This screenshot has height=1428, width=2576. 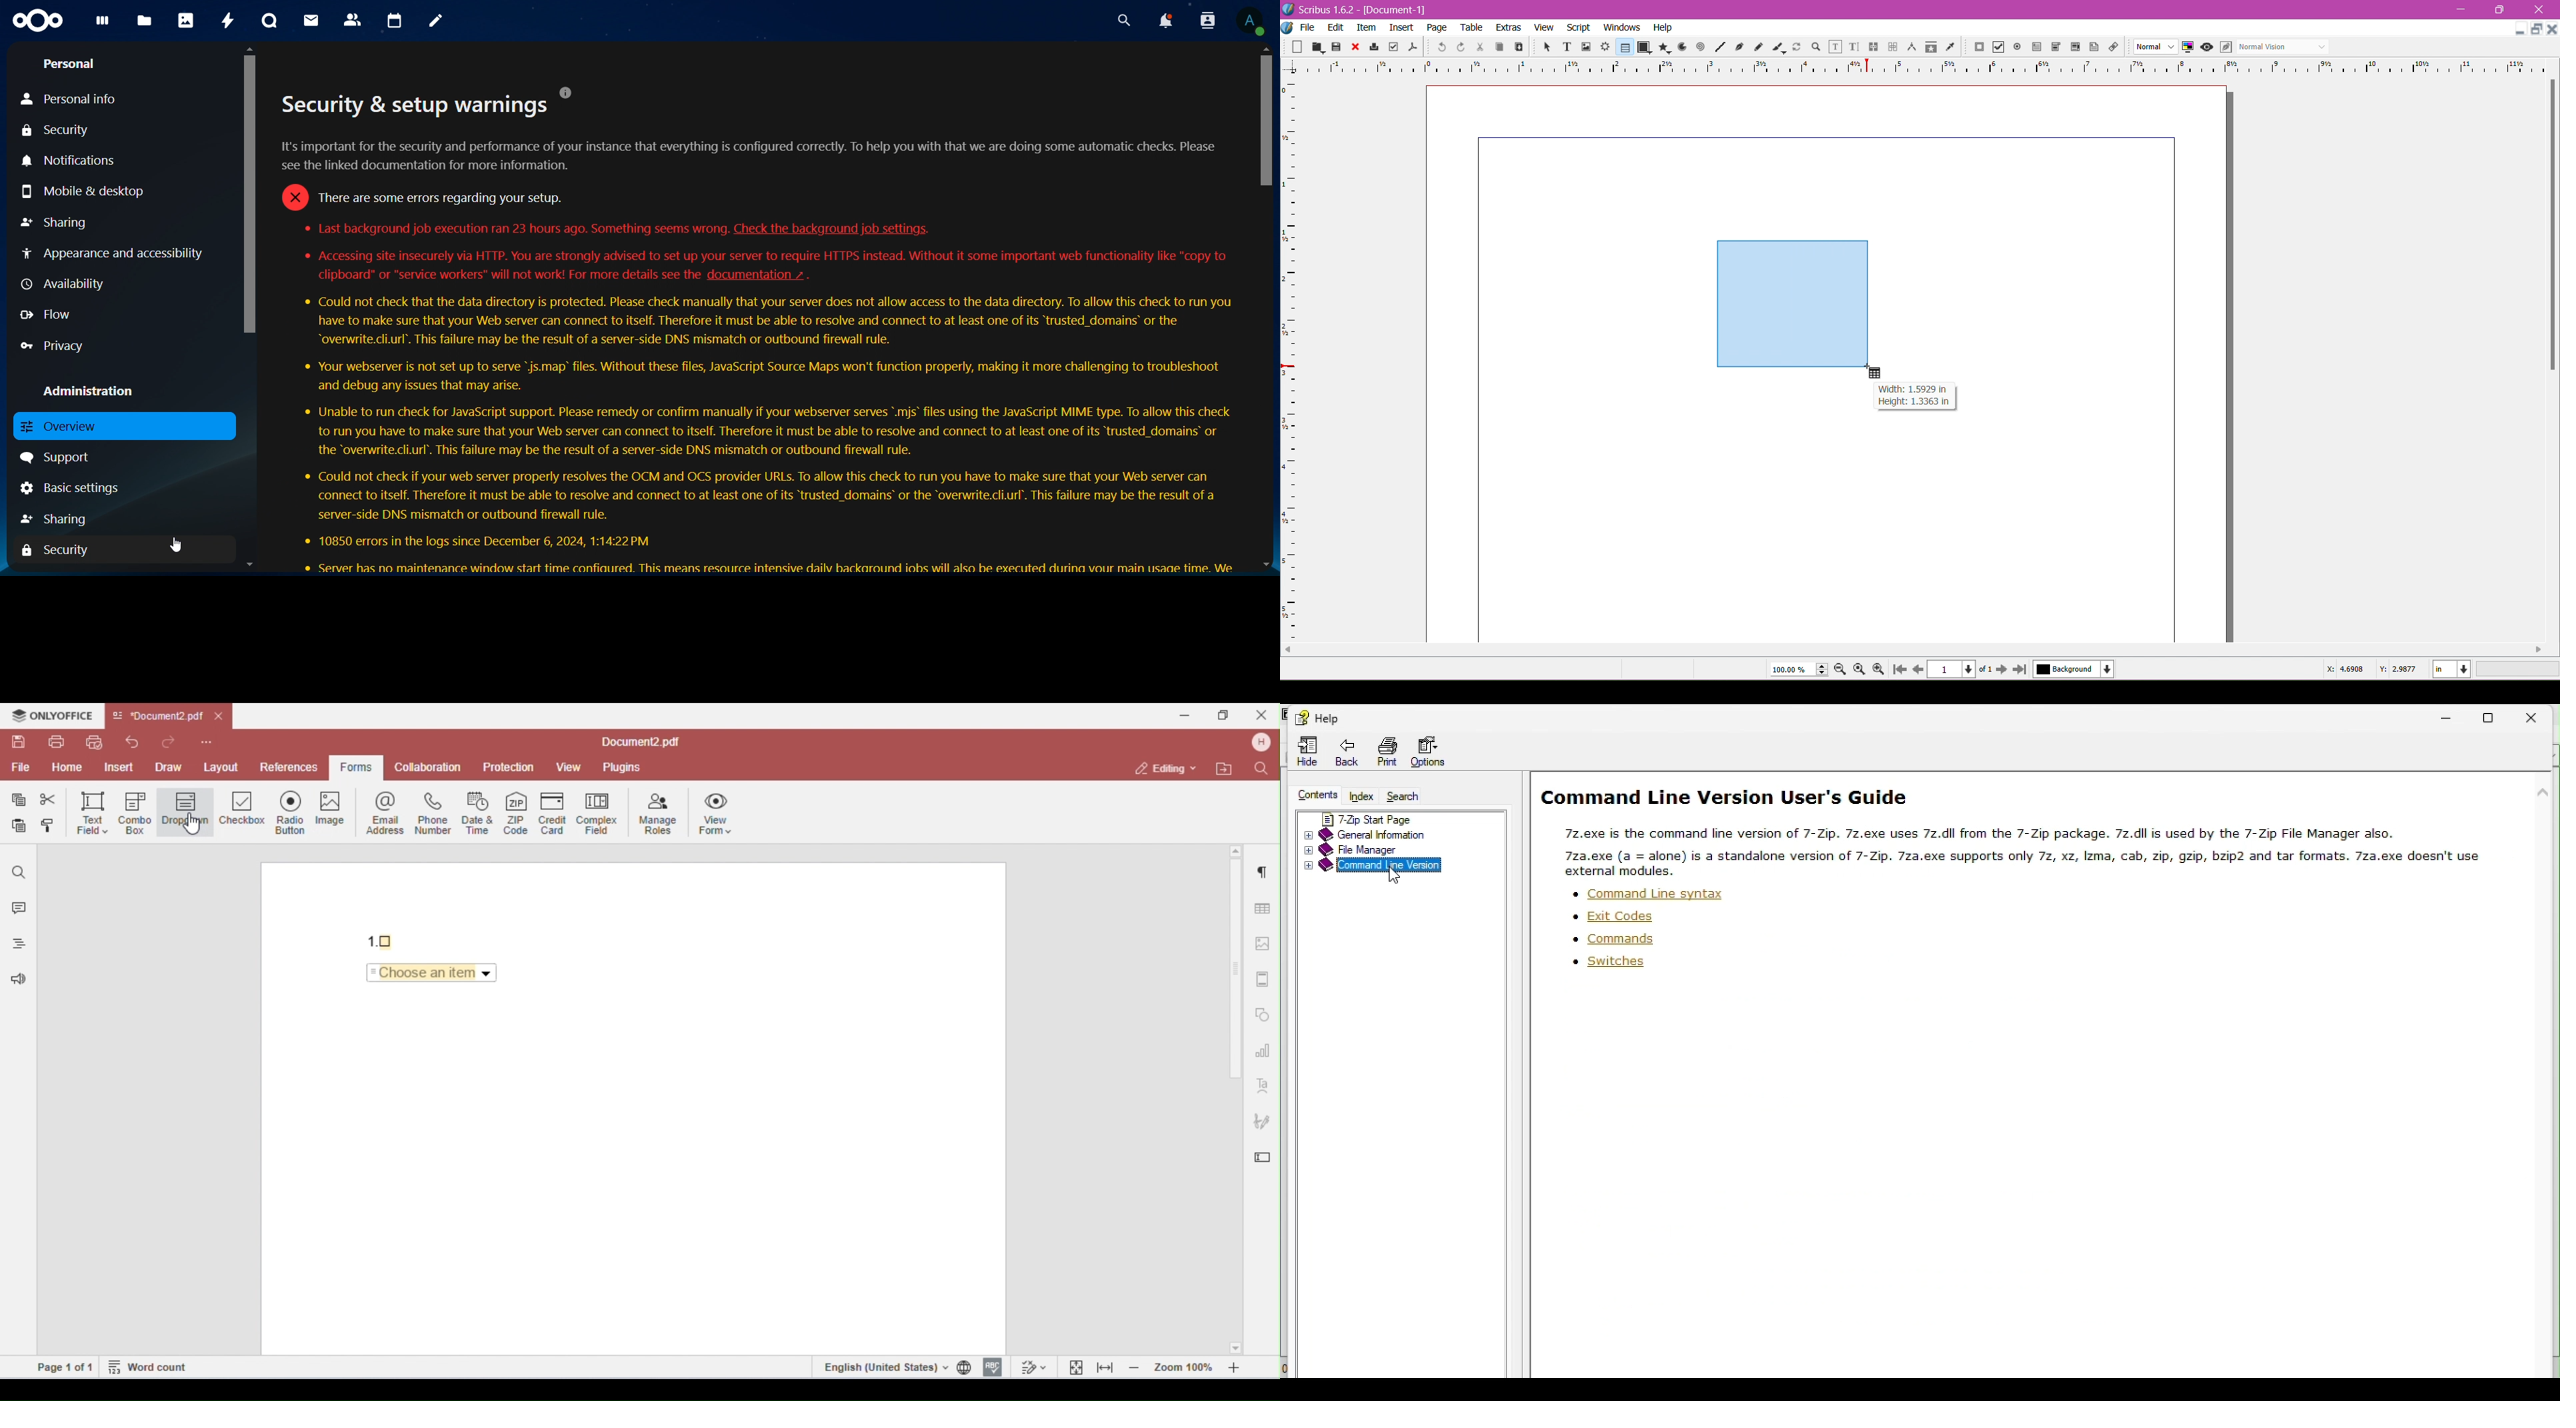 I want to click on Copy, so click(x=1497, y=46).